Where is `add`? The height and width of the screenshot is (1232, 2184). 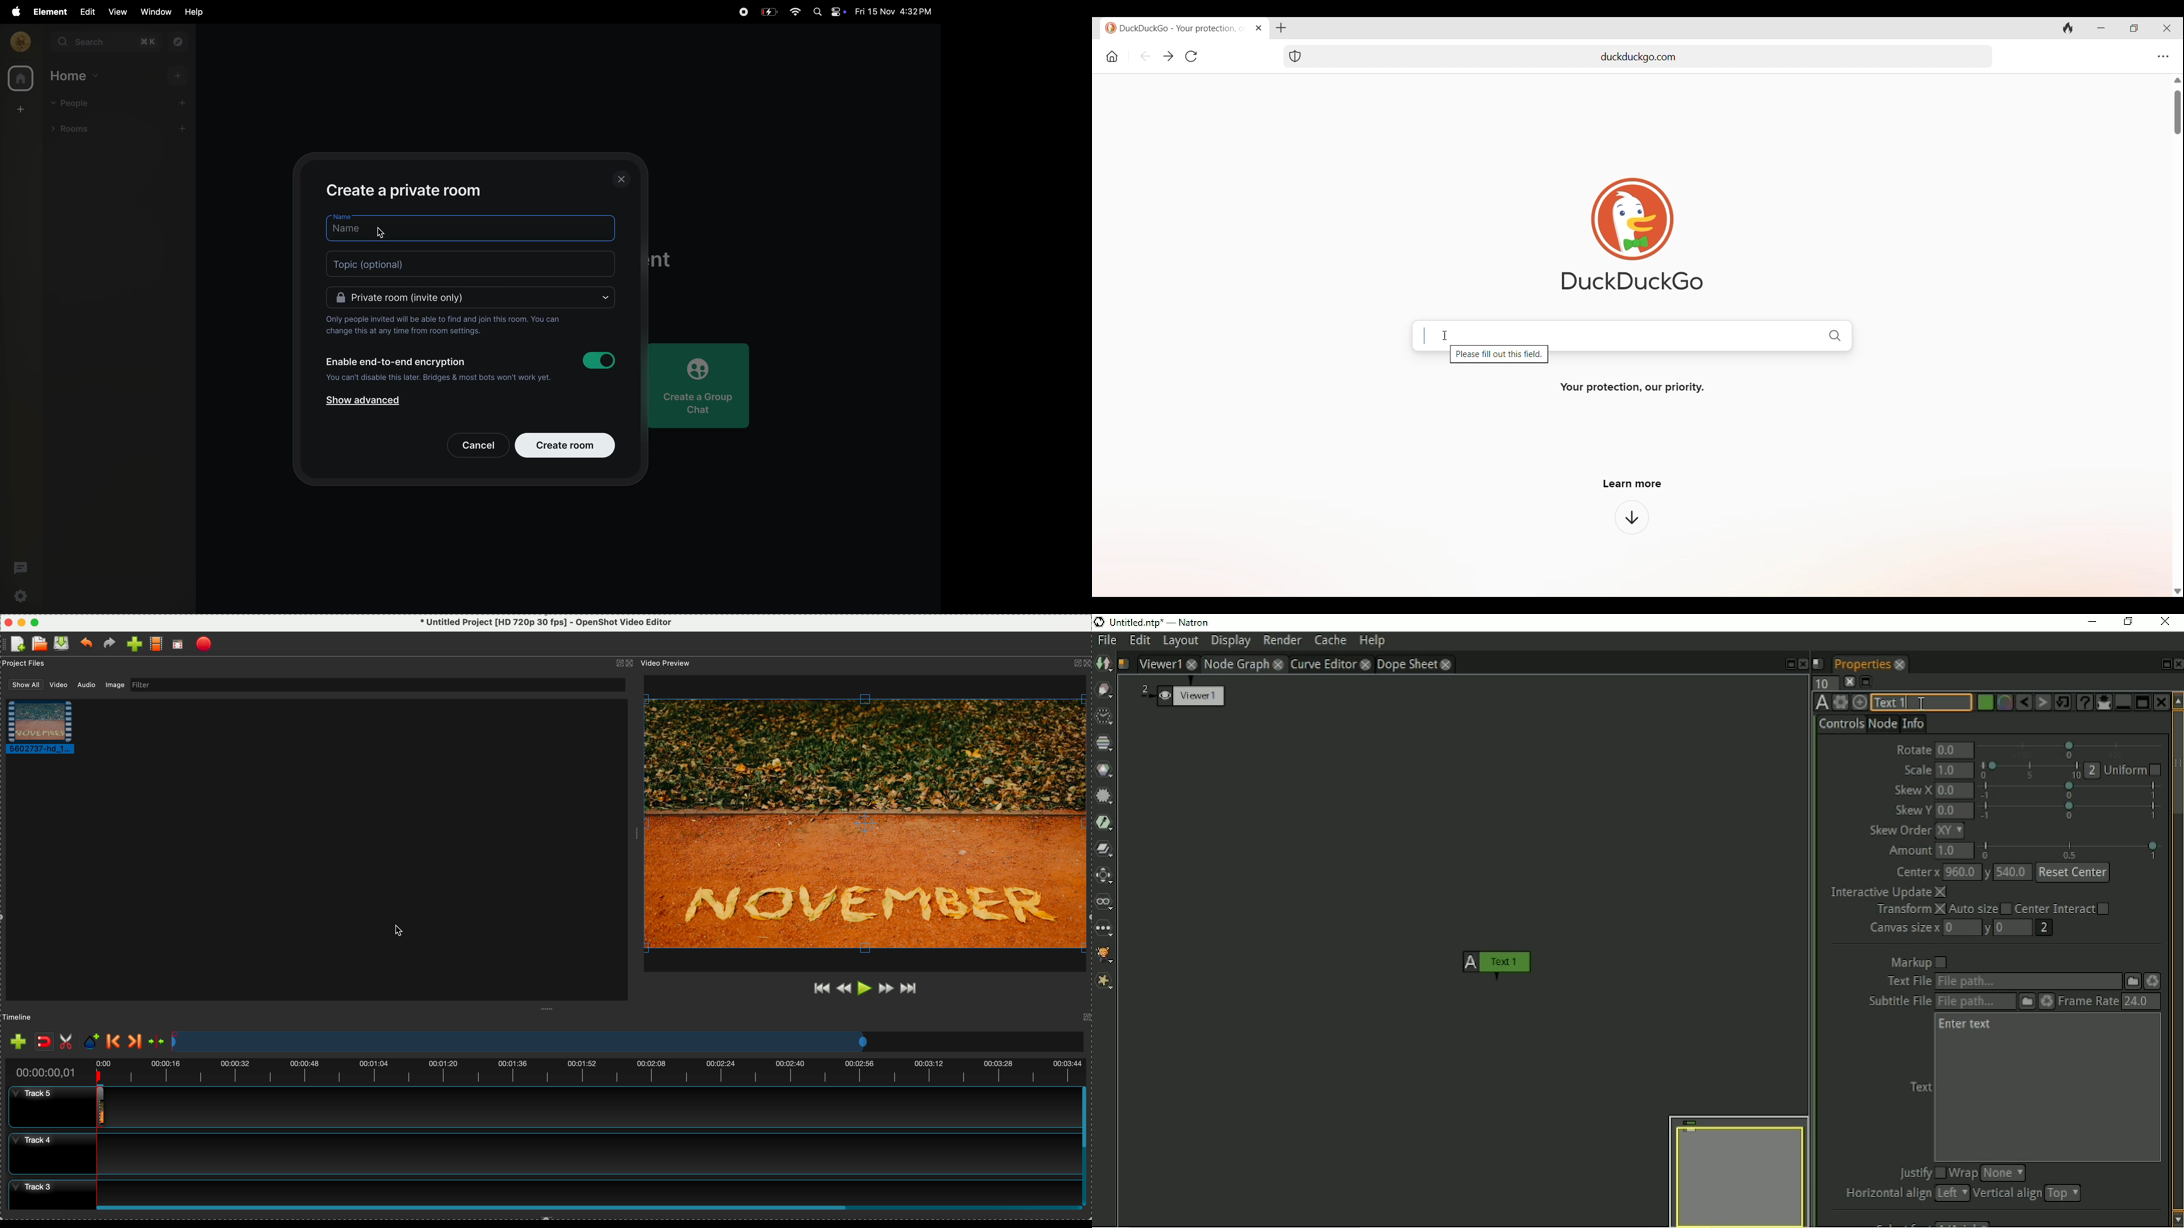 add is located at coordinates (186, 102).